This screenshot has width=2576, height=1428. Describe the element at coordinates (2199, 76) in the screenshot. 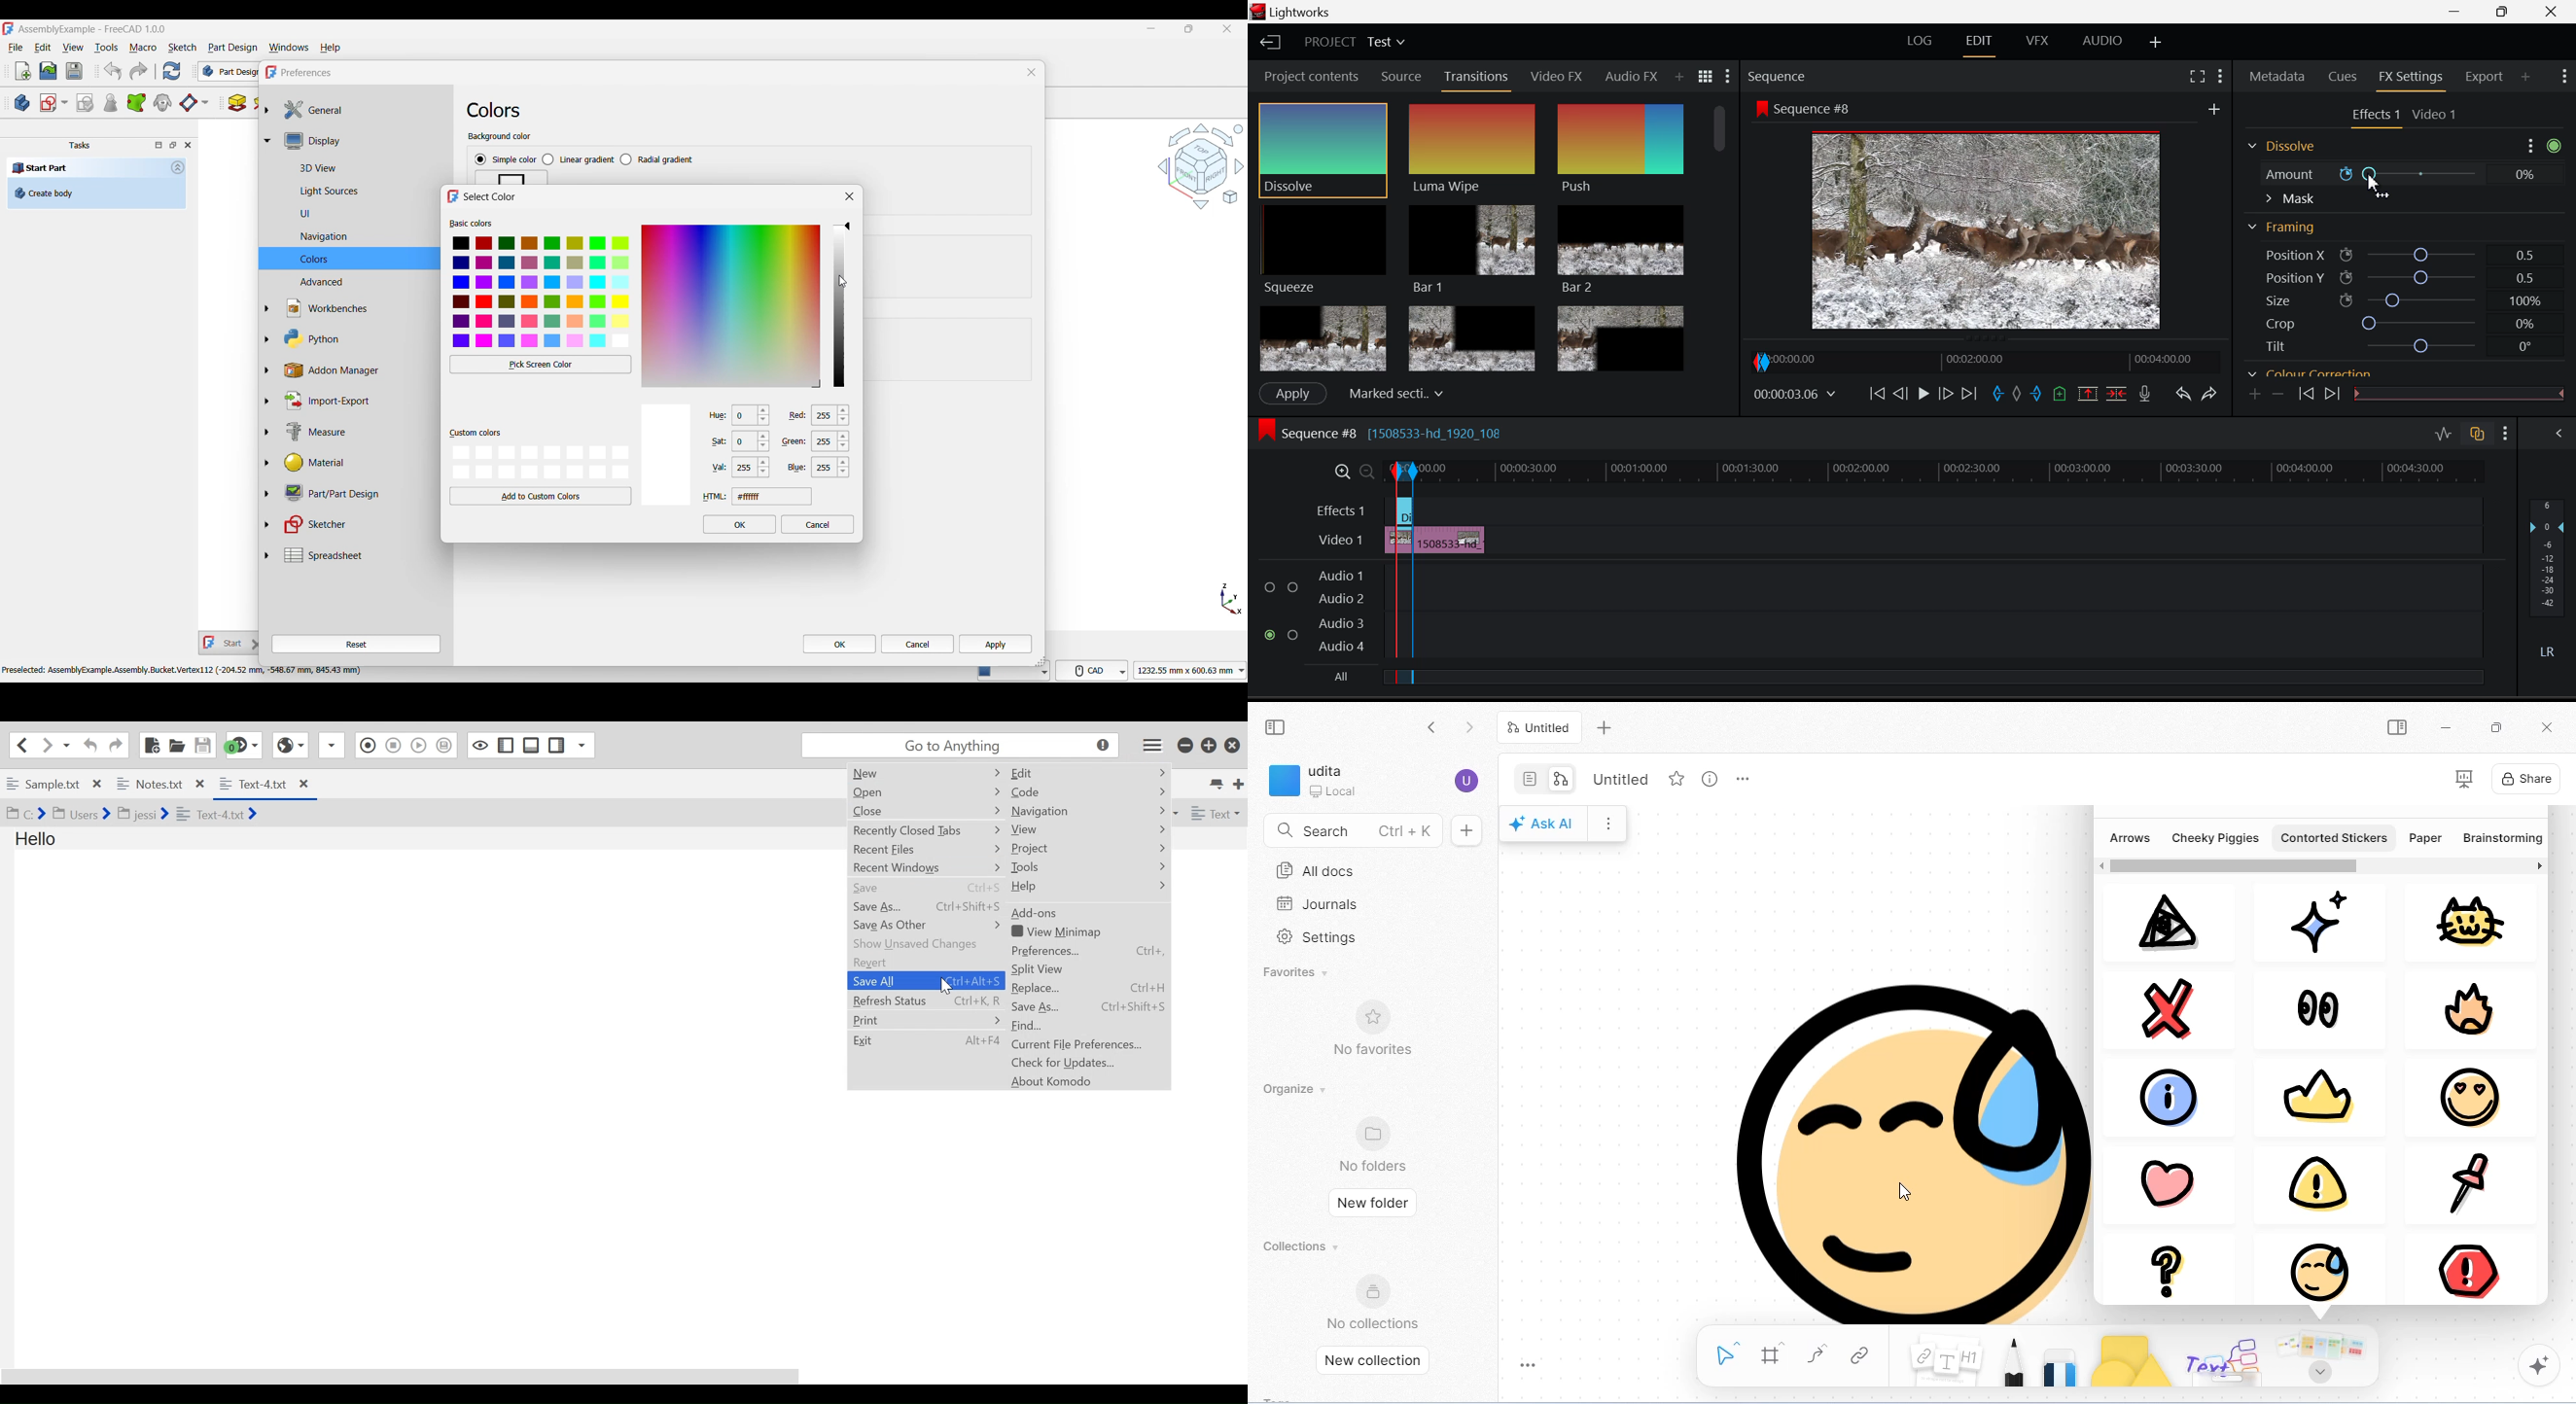

I see `Full Screen` at that location.